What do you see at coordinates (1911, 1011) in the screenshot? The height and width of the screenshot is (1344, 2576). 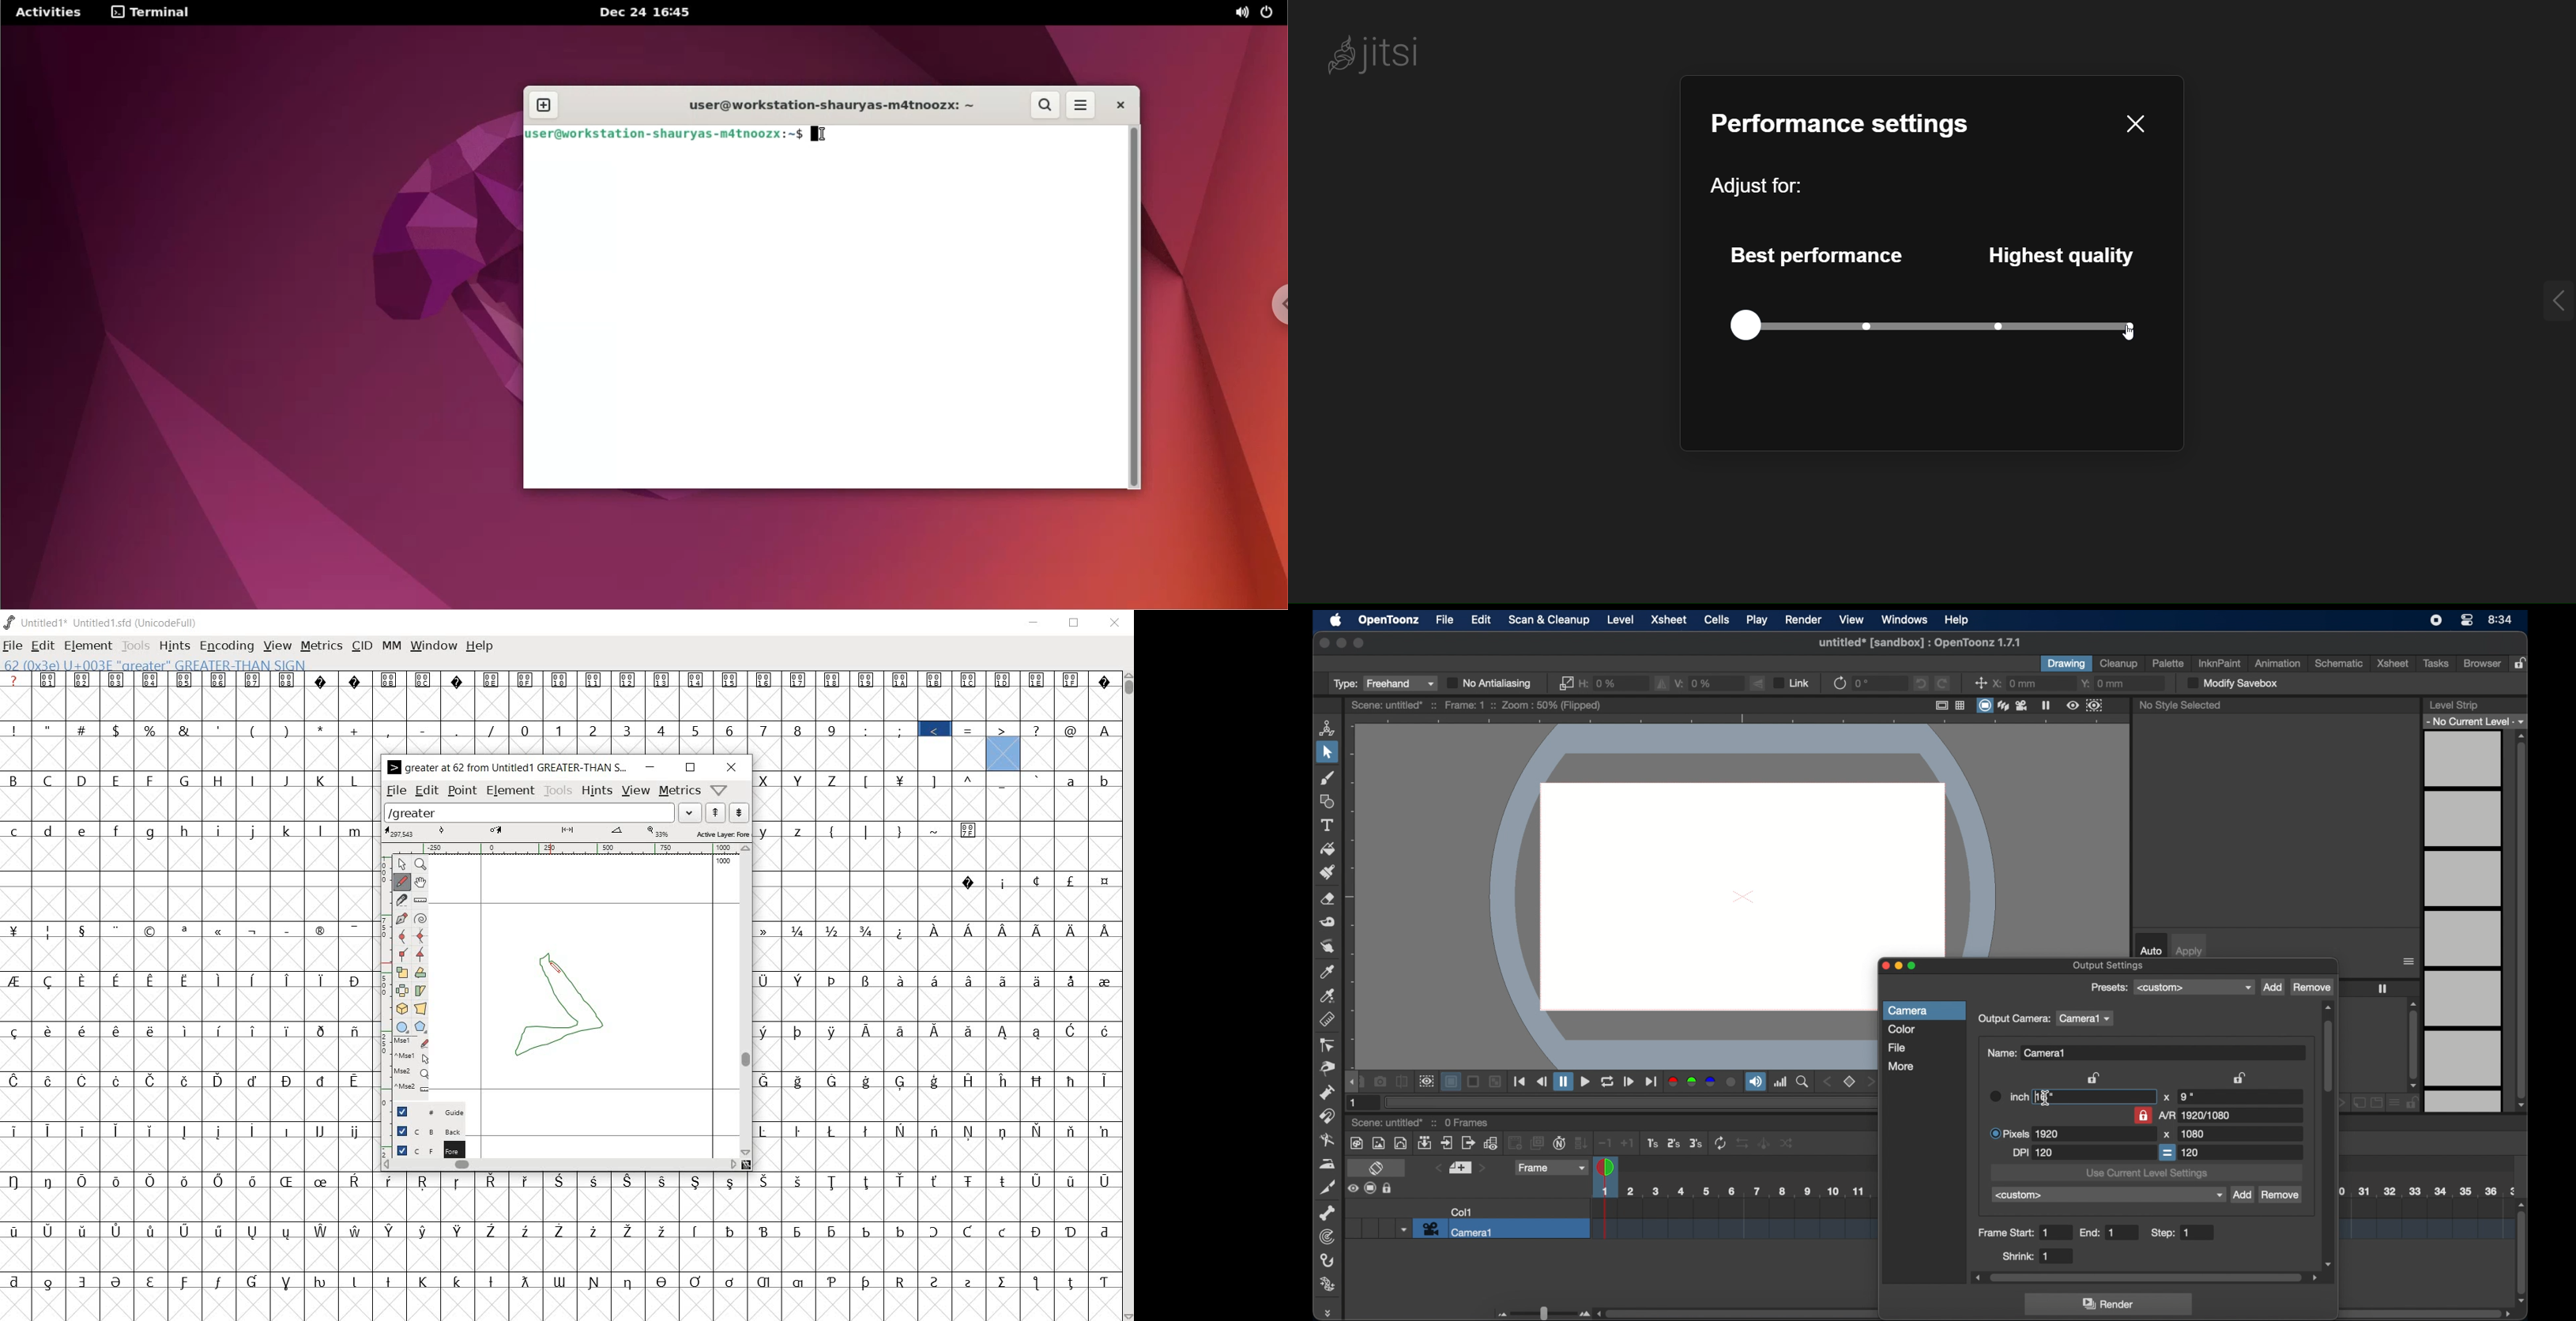 I see `camera` at bounding box center [1911, 1011].